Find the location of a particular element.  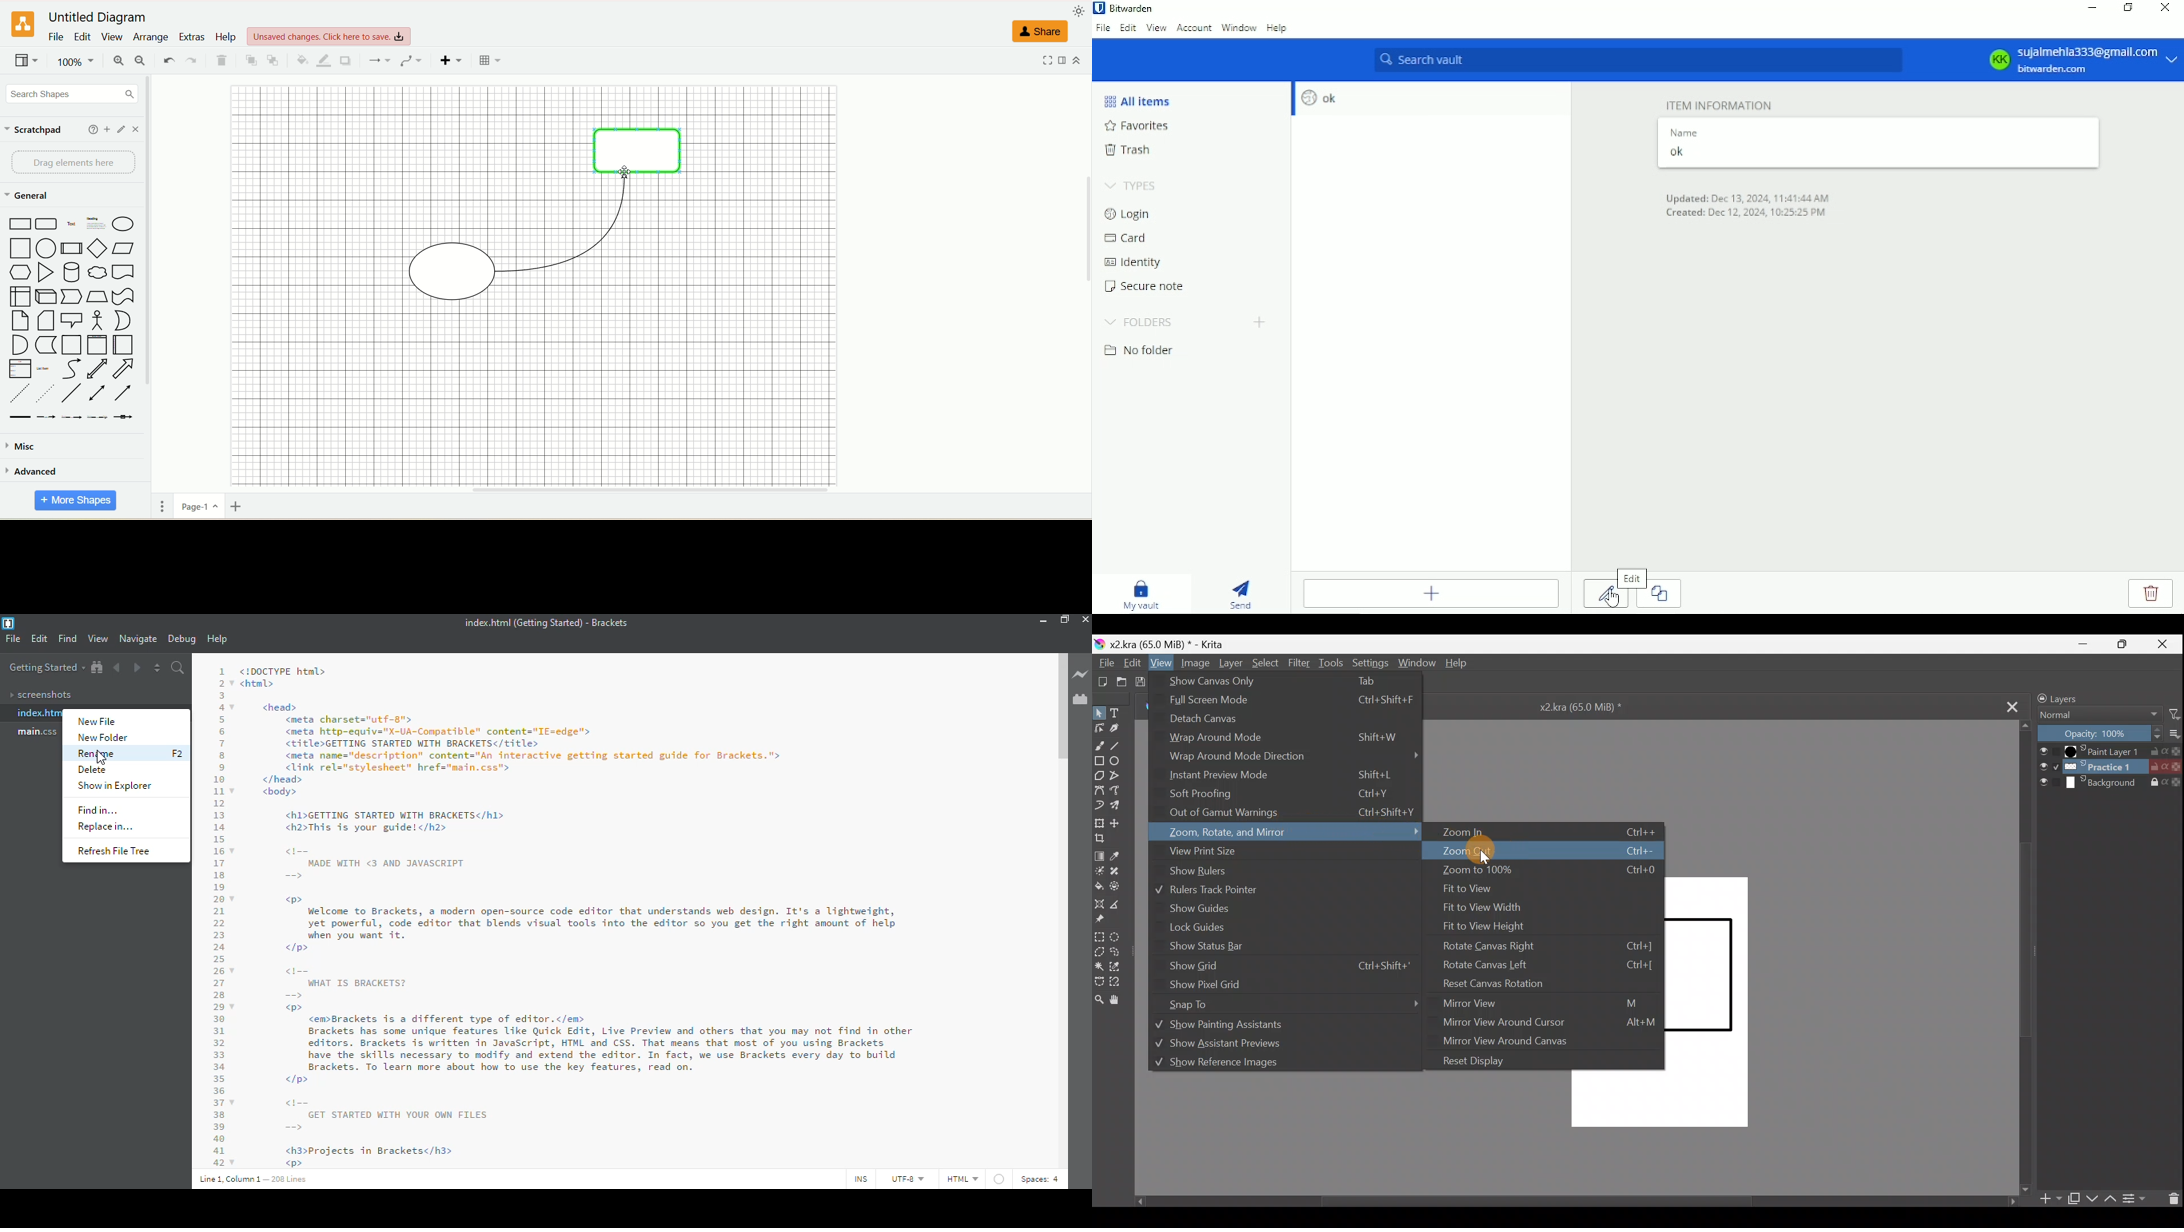

next is located at coordinates (136, 666).